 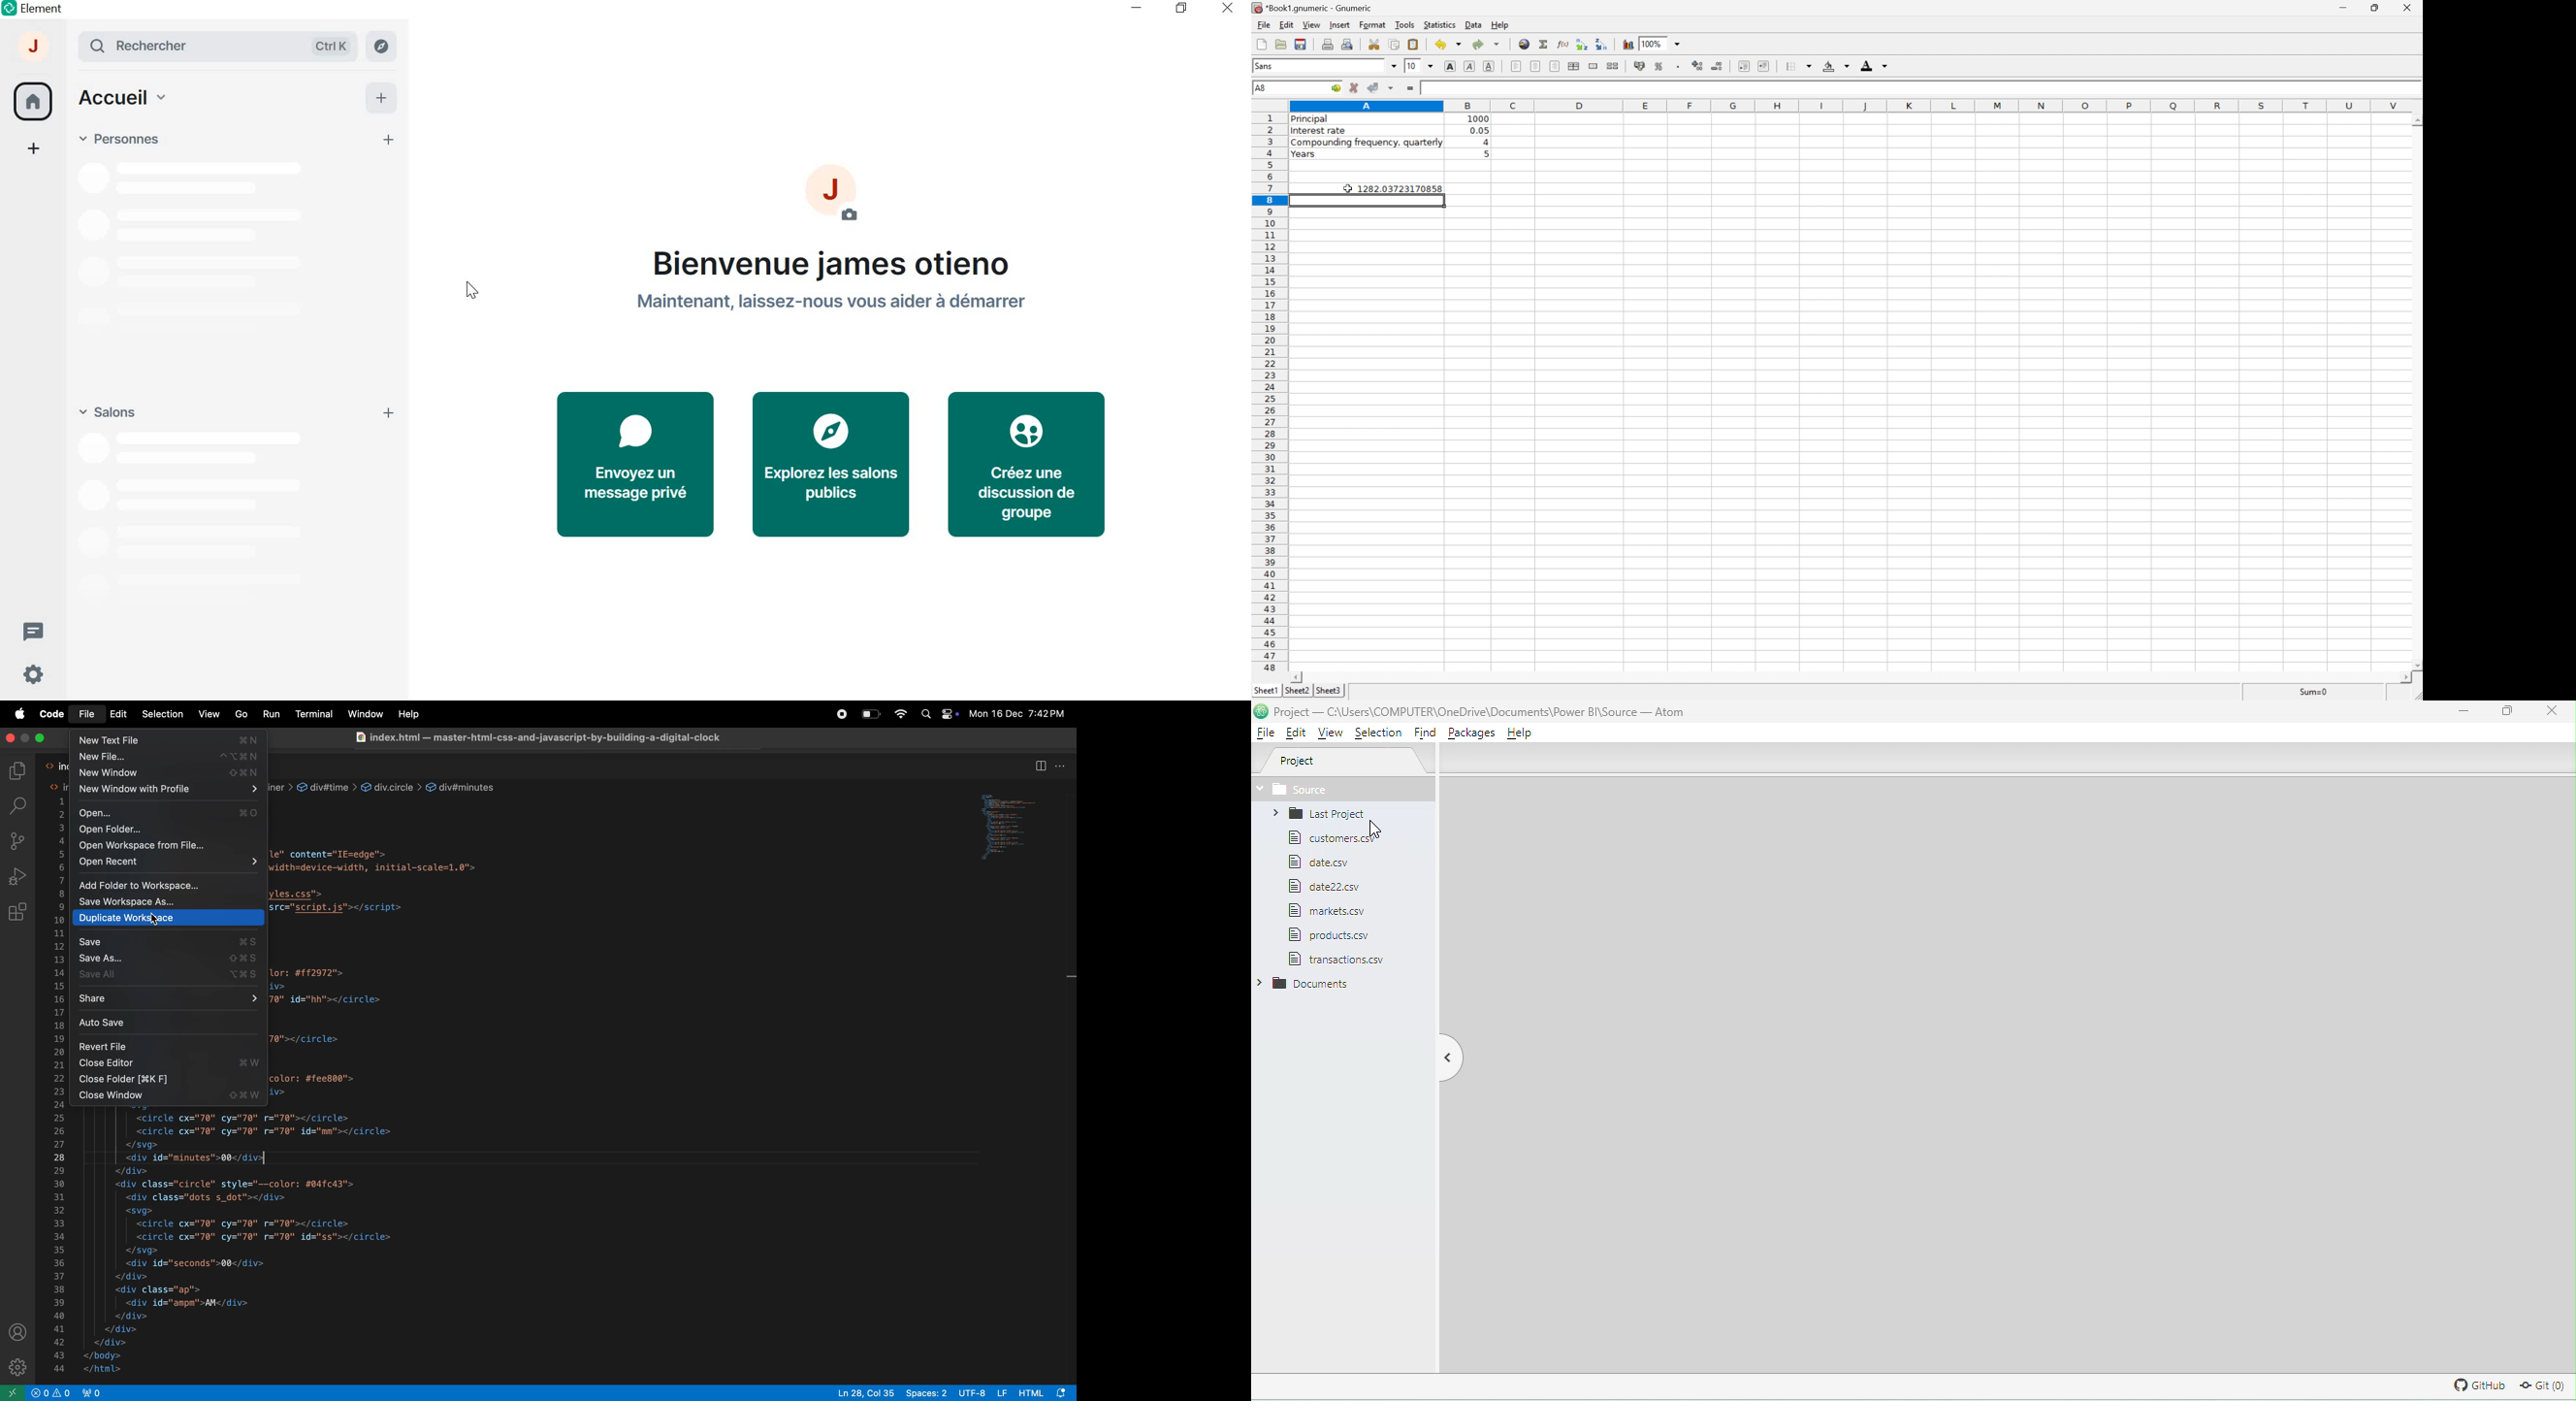 I want to click on Window, so click(x=365, y=714).